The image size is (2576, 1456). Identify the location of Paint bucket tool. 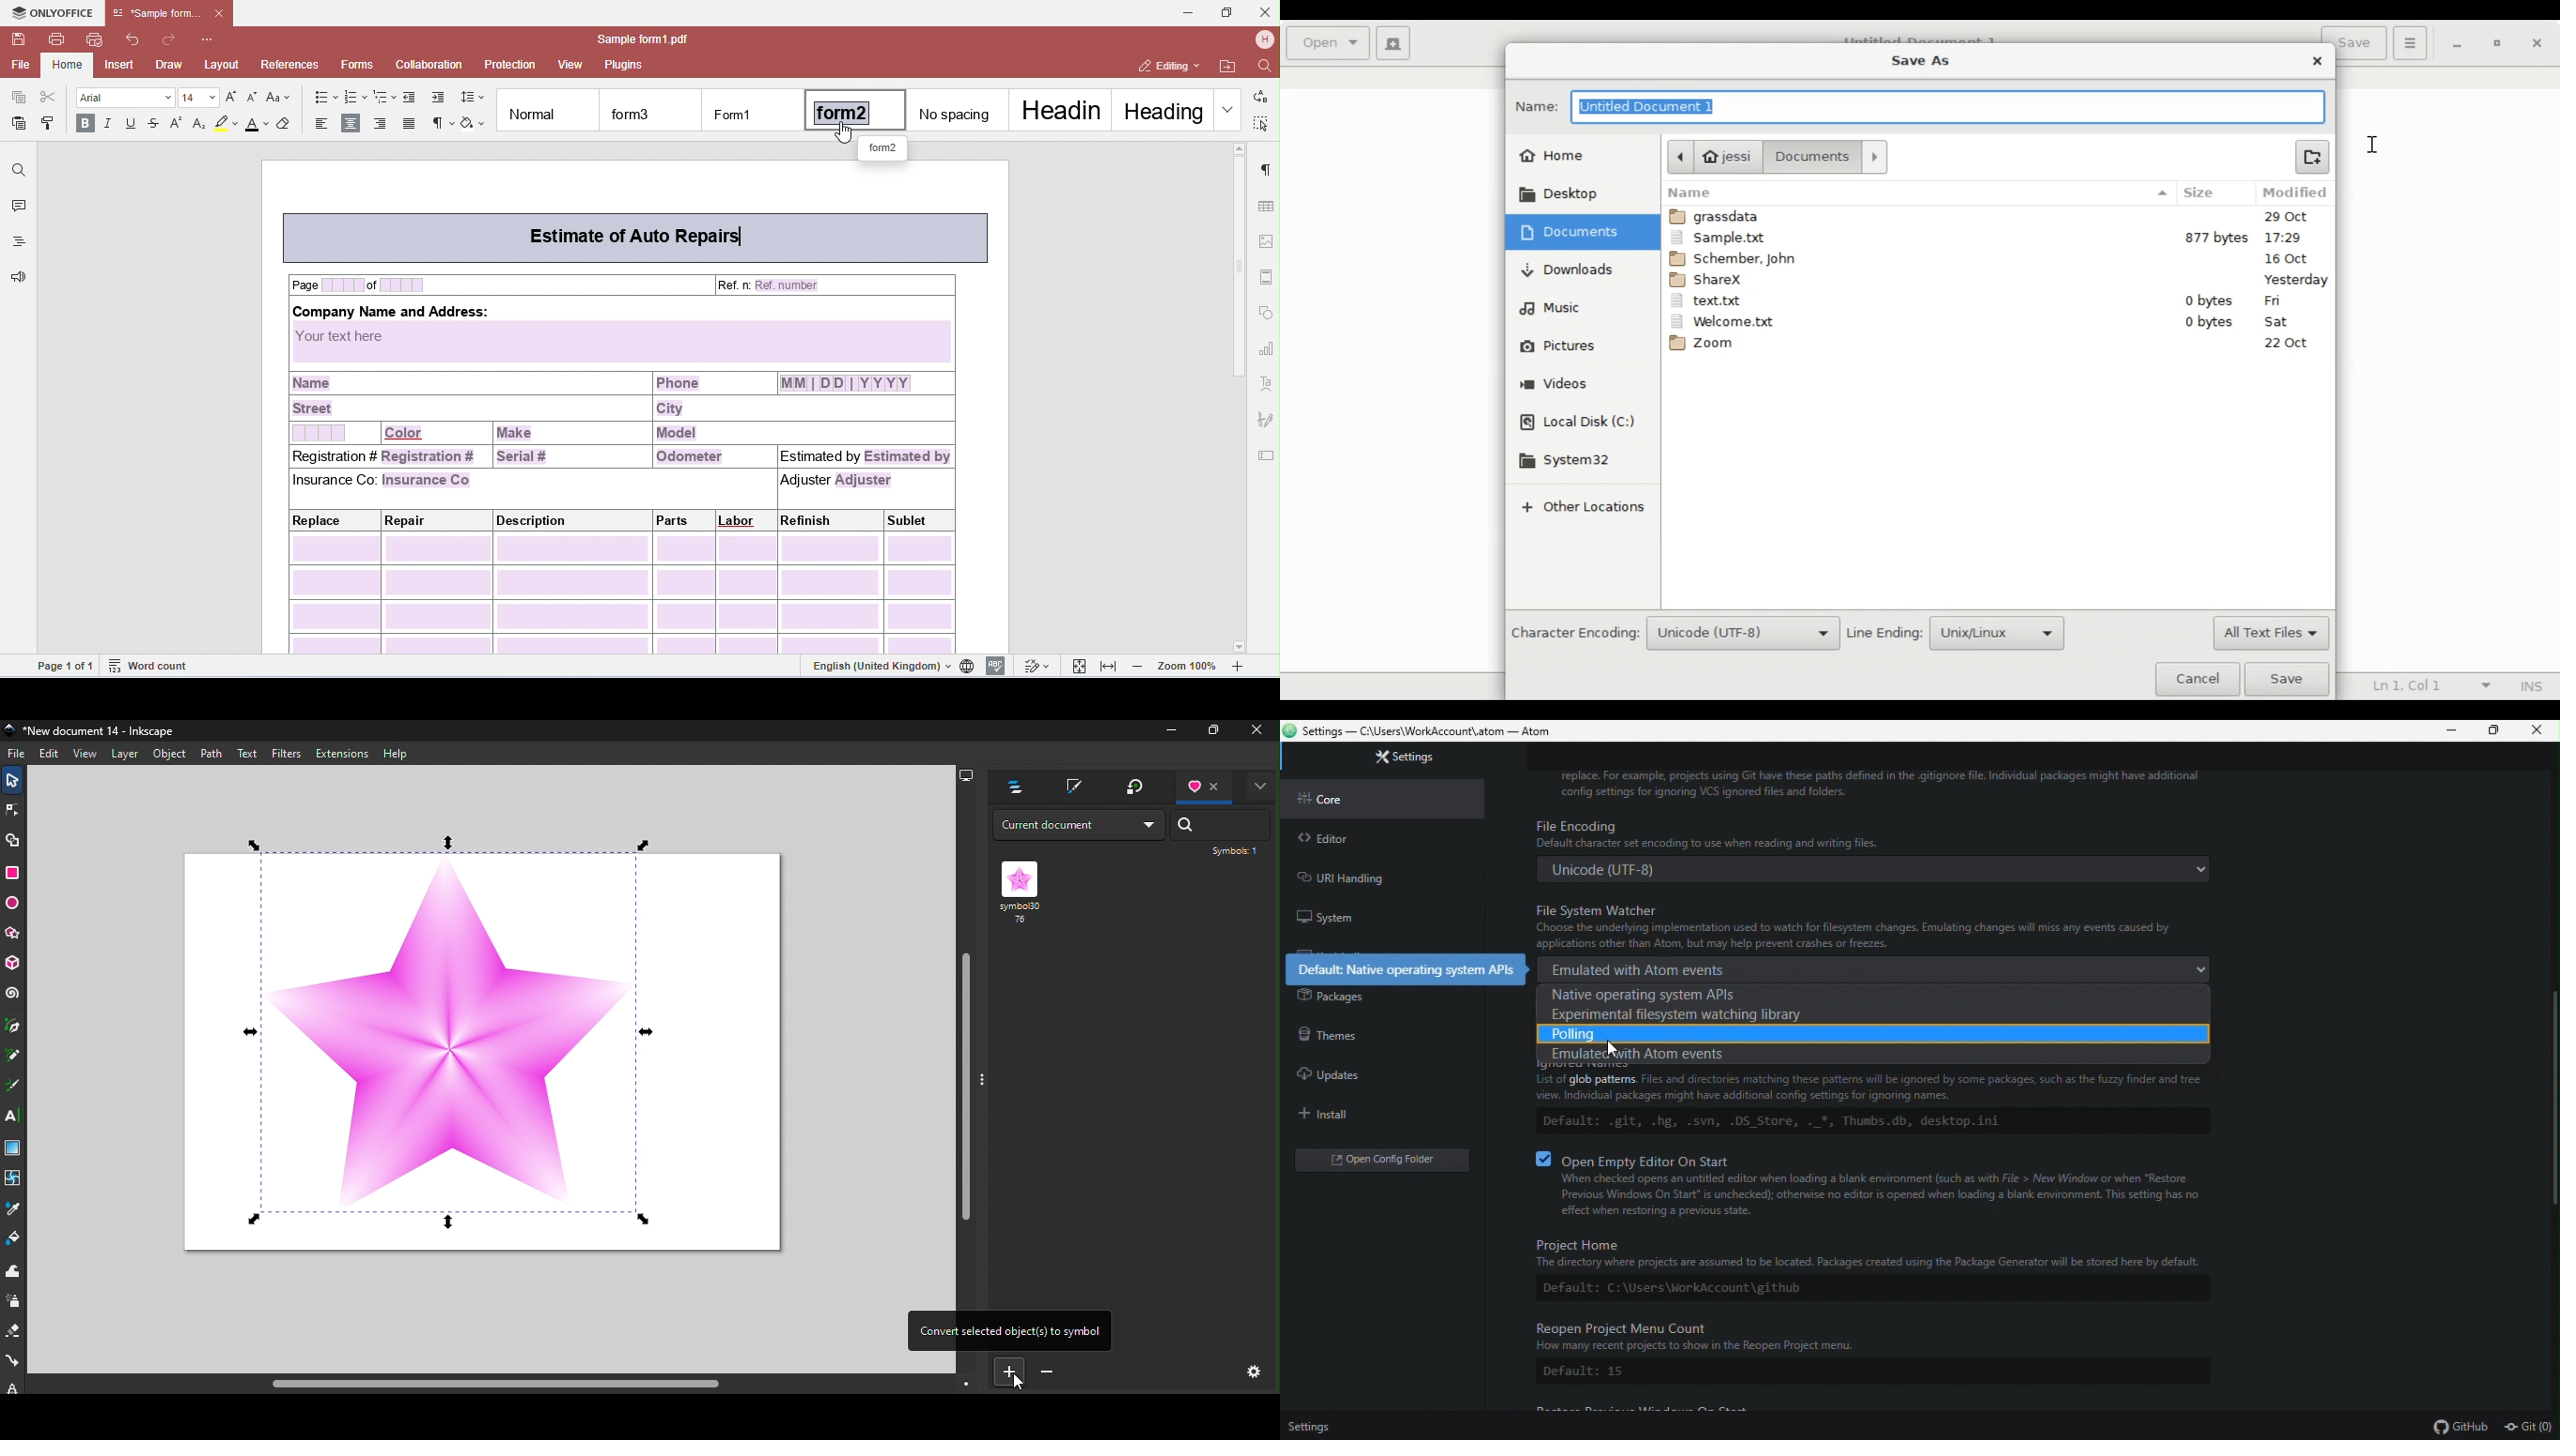
(18, 1236).